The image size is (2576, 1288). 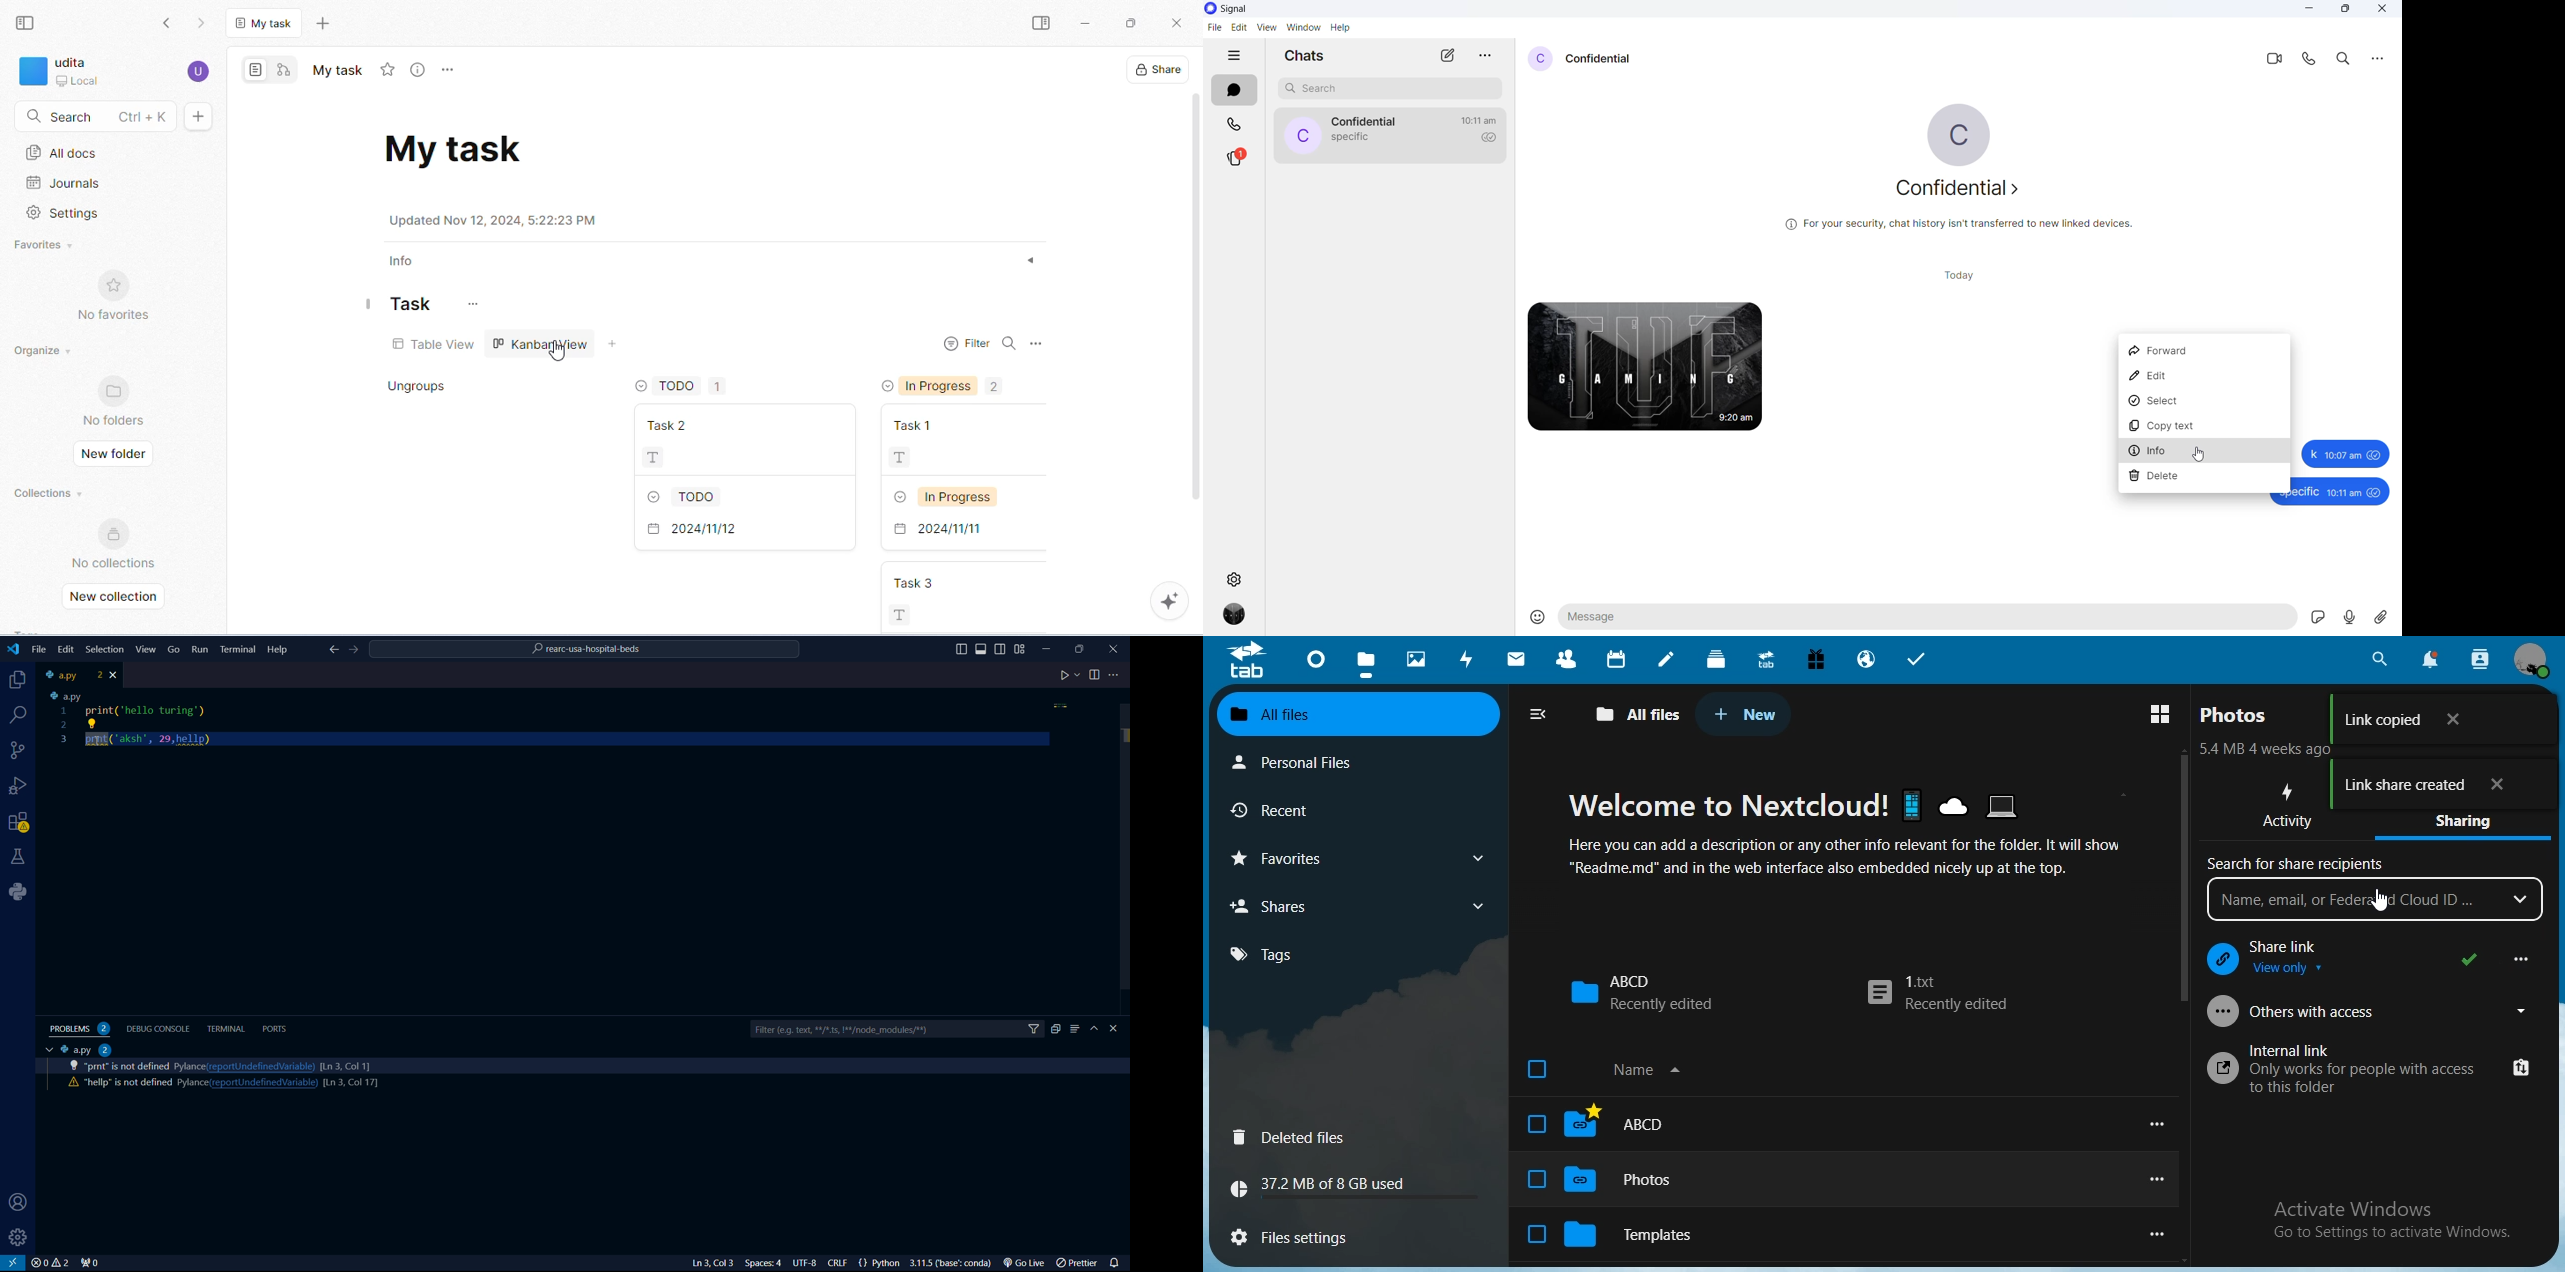 I want to click on reportundefinedvariable, so click(x=263, y=1083).